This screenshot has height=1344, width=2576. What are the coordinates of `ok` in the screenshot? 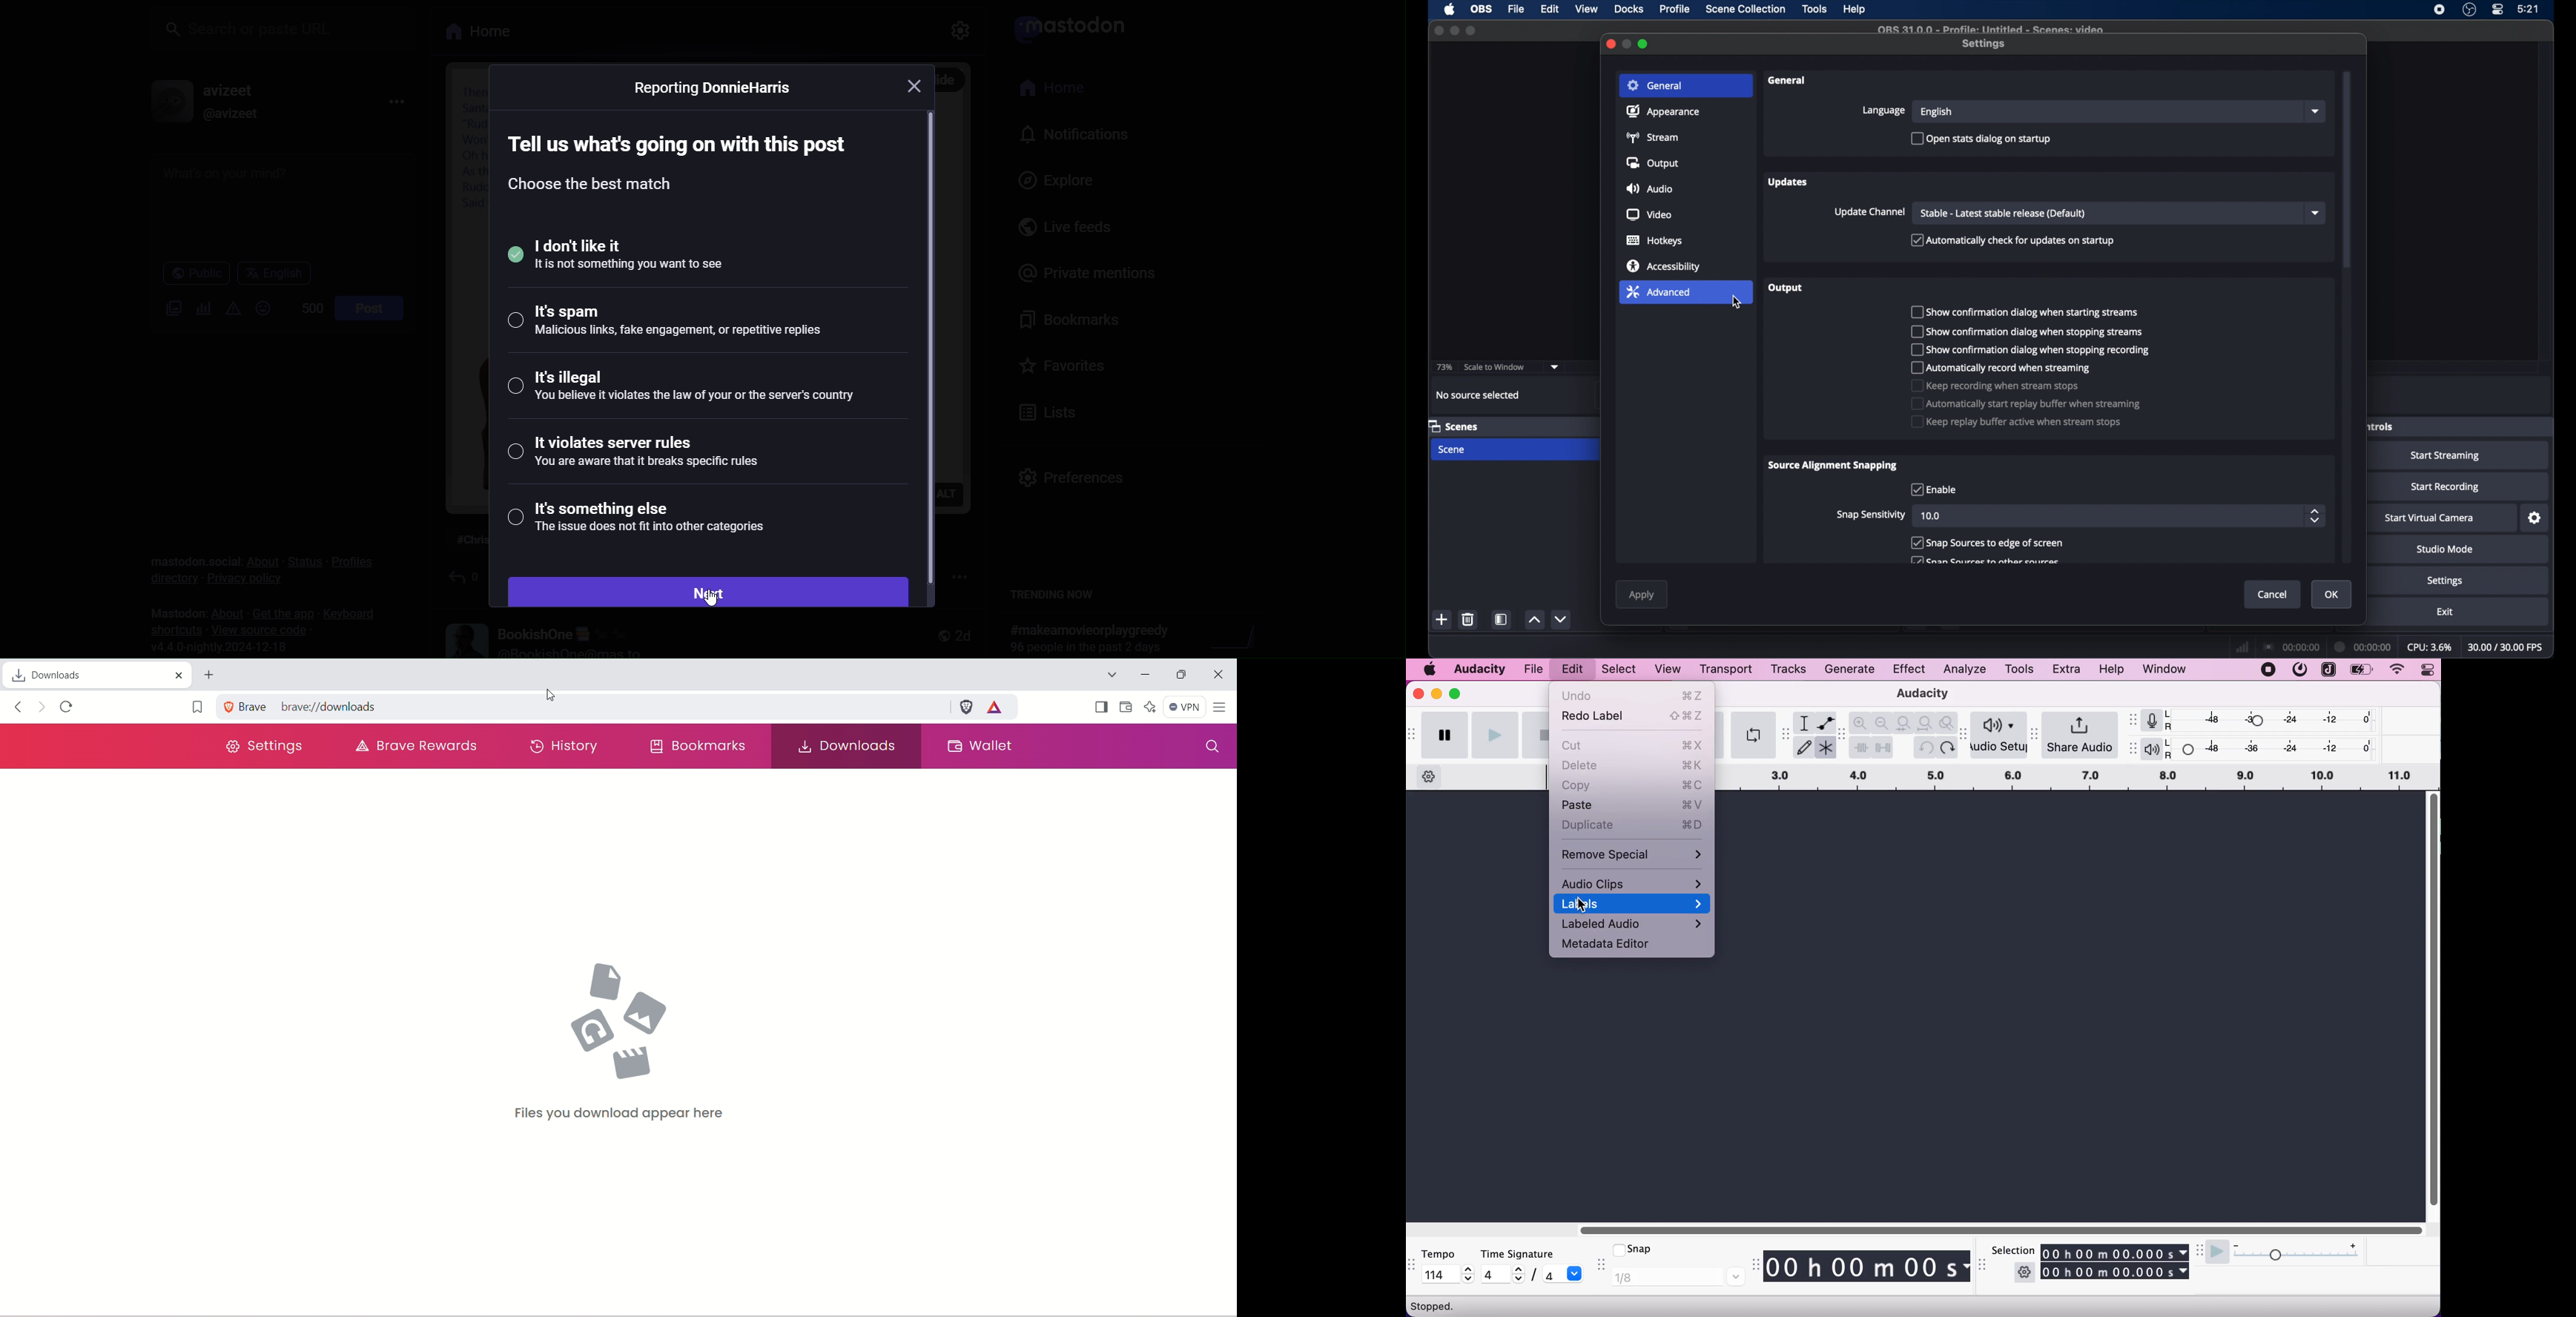 It's located at (2333, 594).